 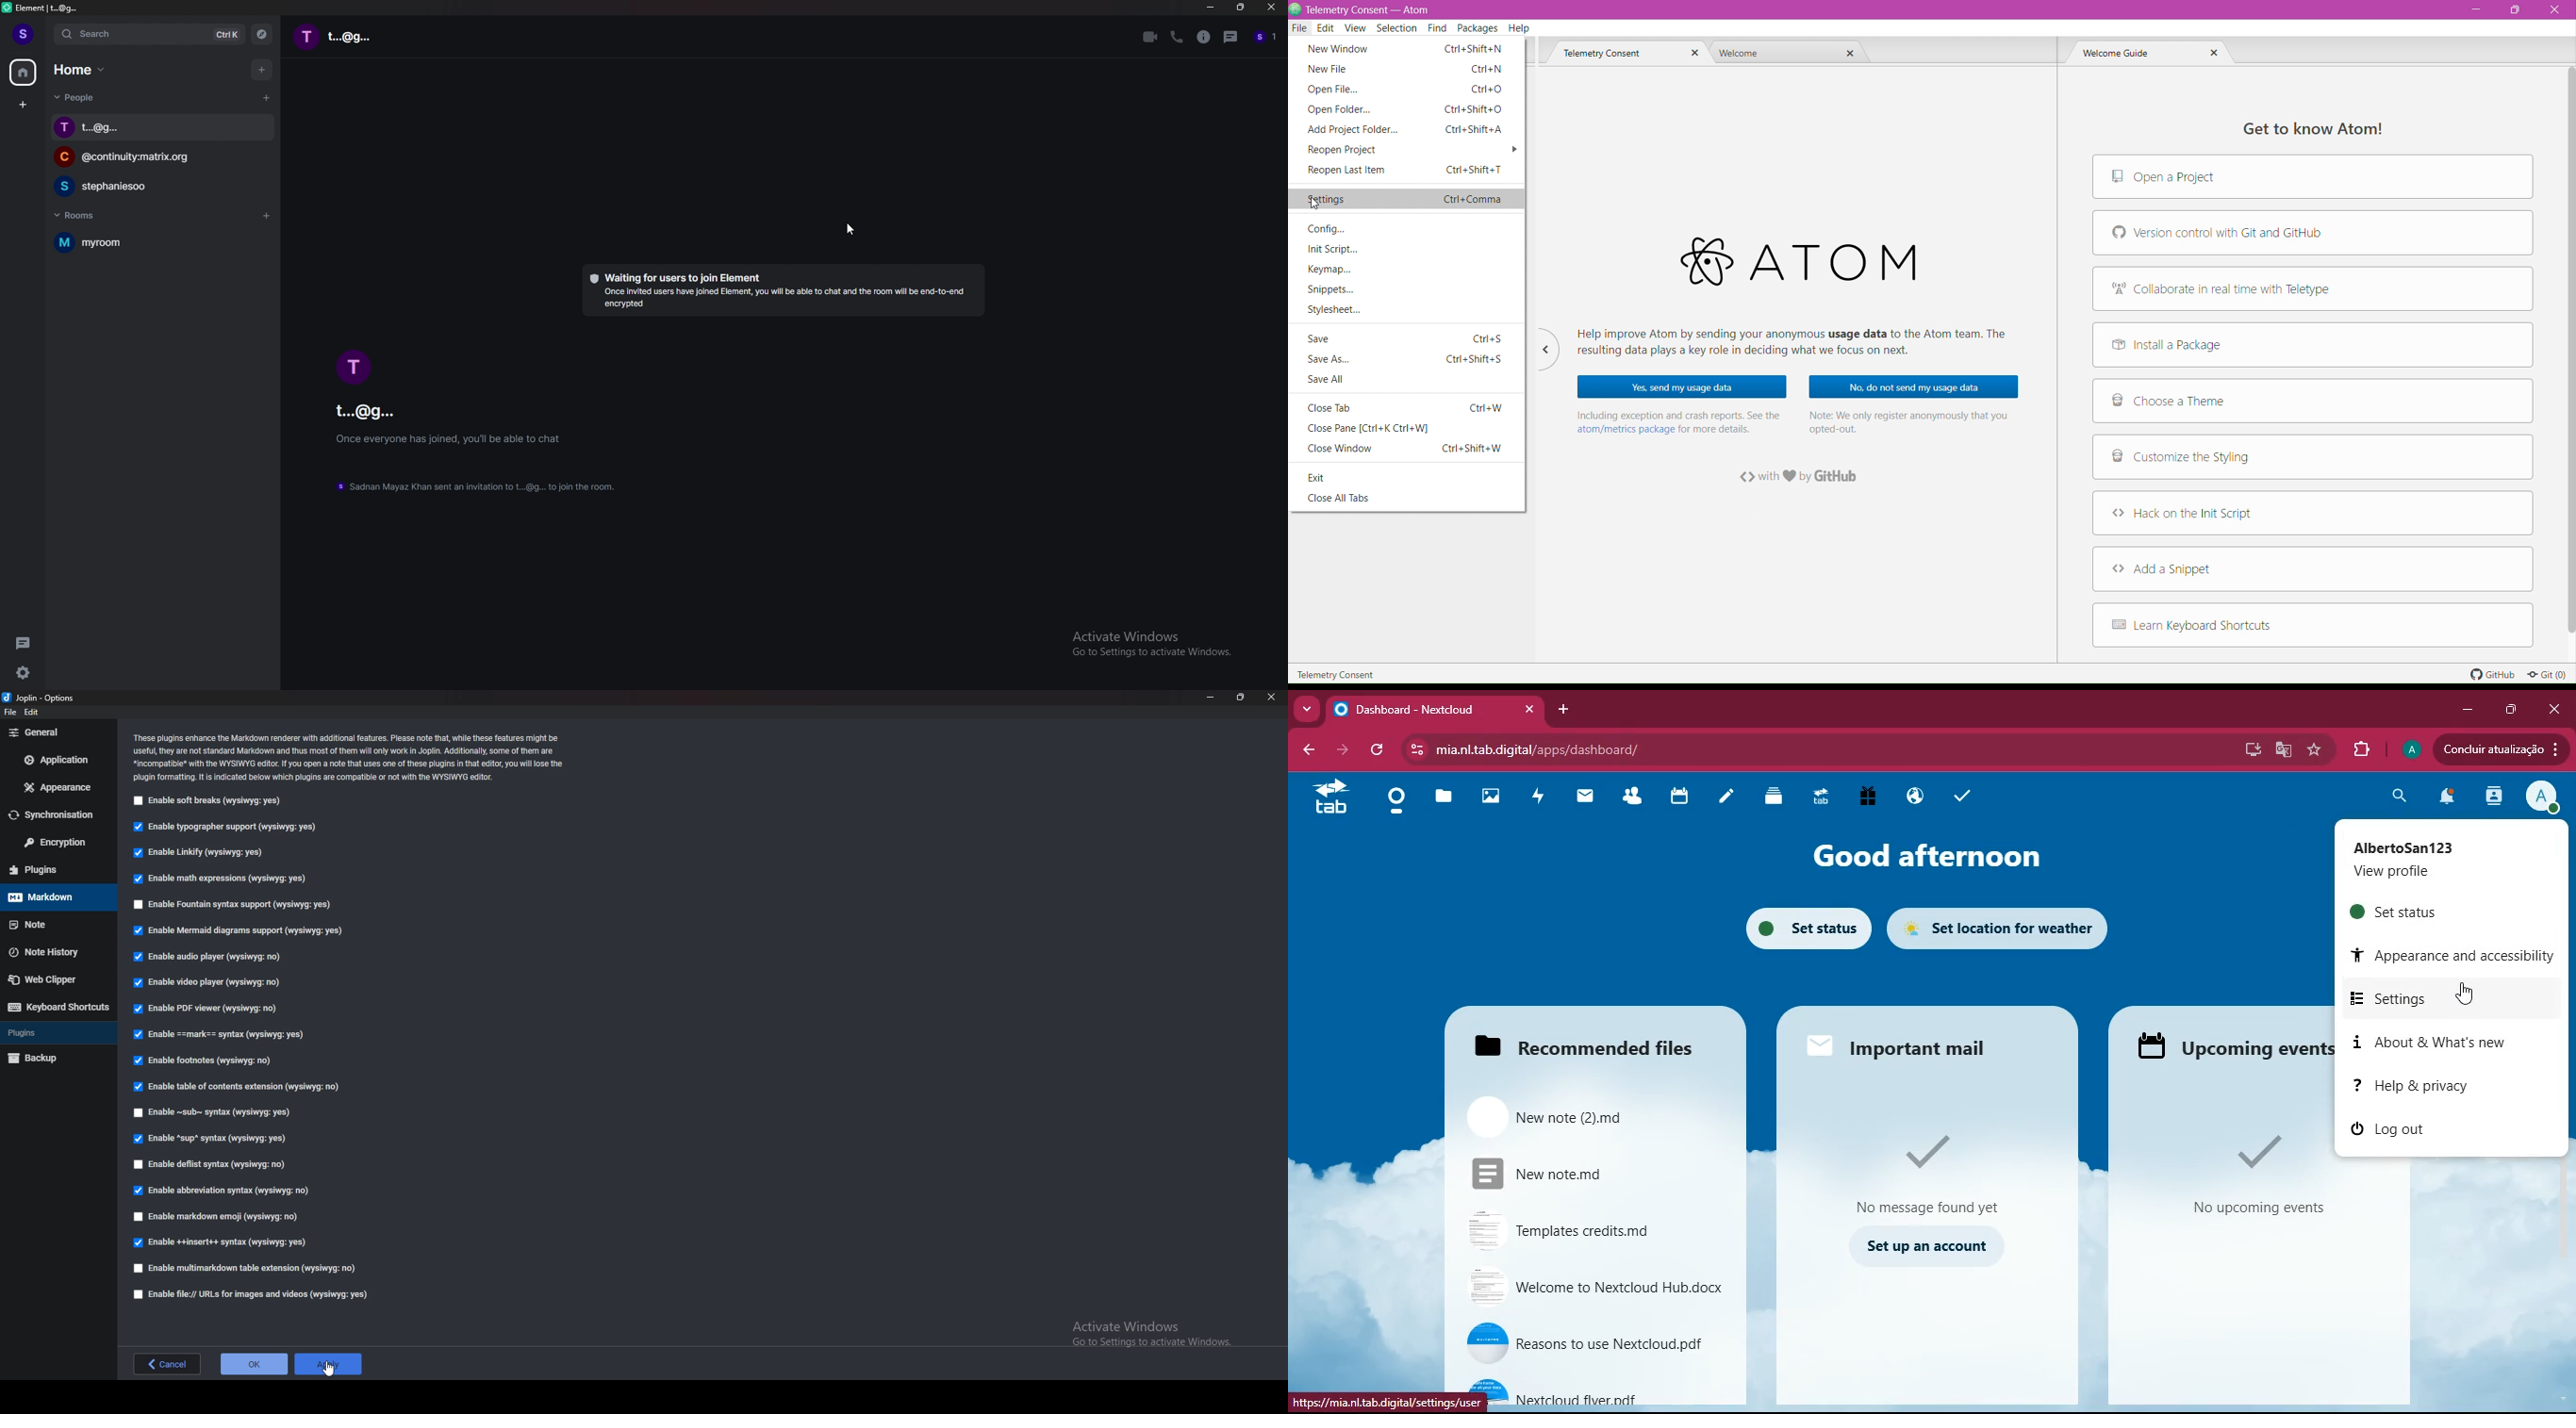 I want to click on Vertical Scroll bar, so click(x=2565, y=351).